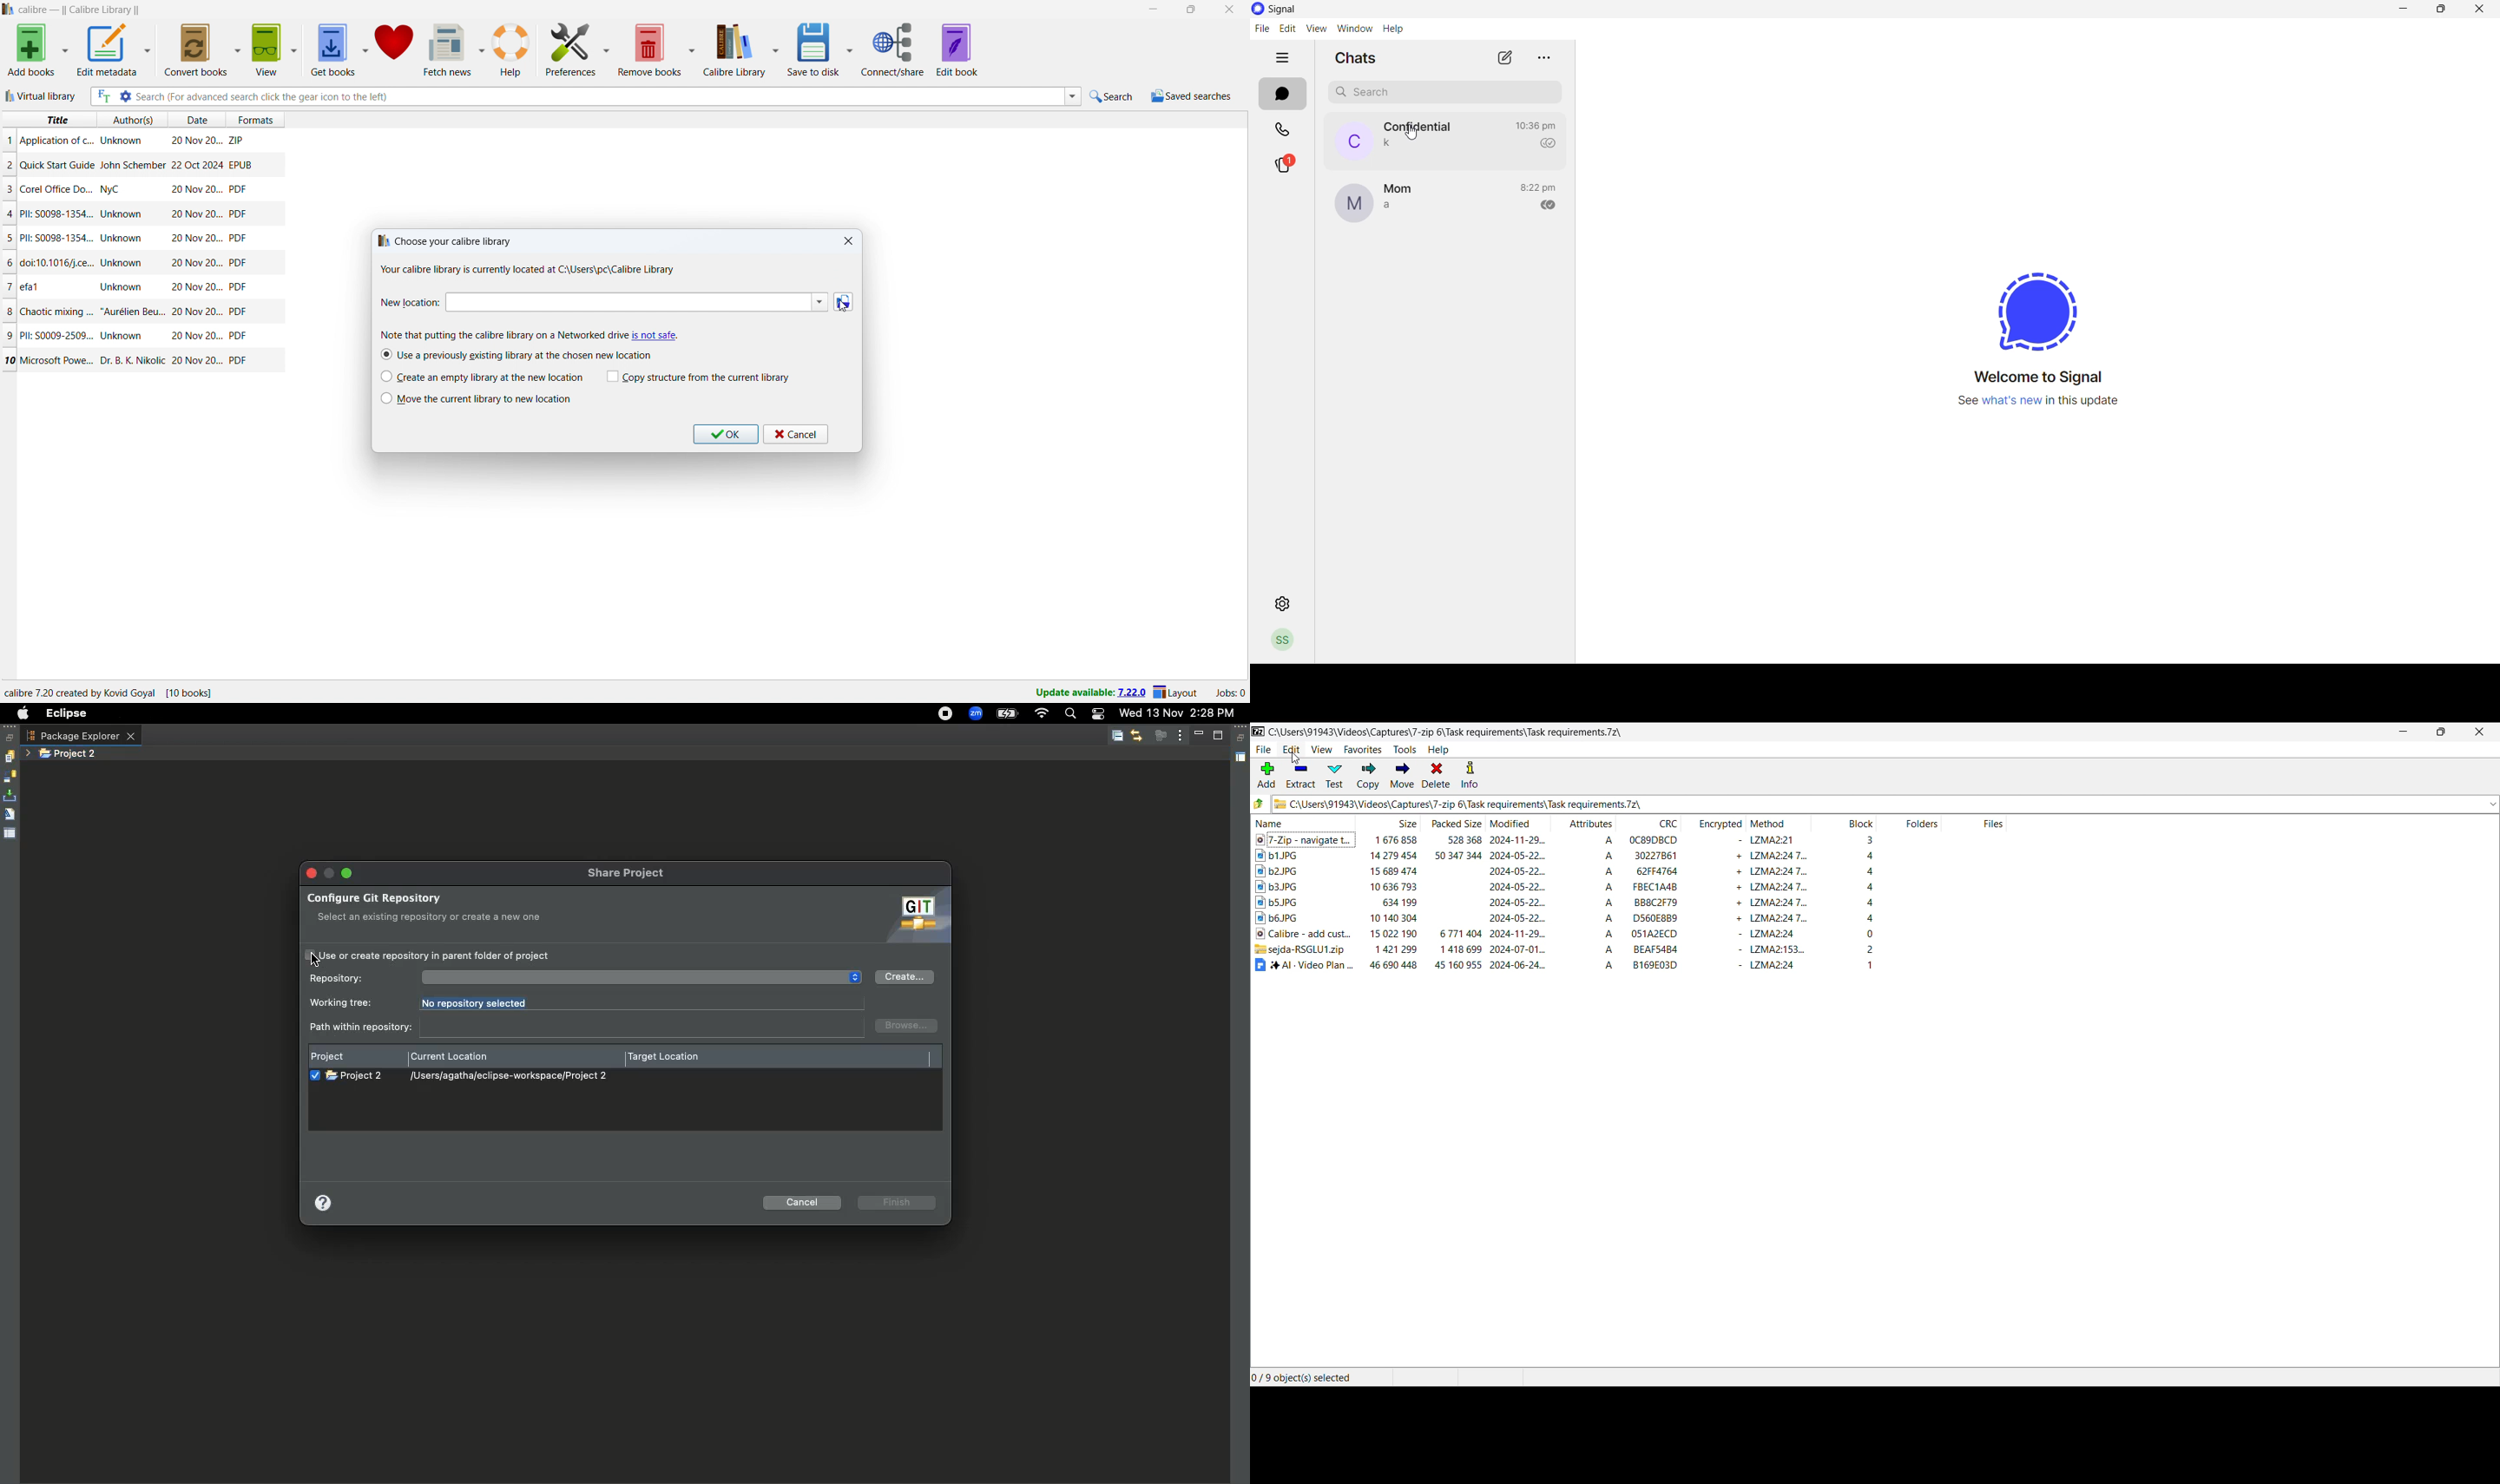 The image size is (2520, 1484). I want to click on New location, so click(410, 303).